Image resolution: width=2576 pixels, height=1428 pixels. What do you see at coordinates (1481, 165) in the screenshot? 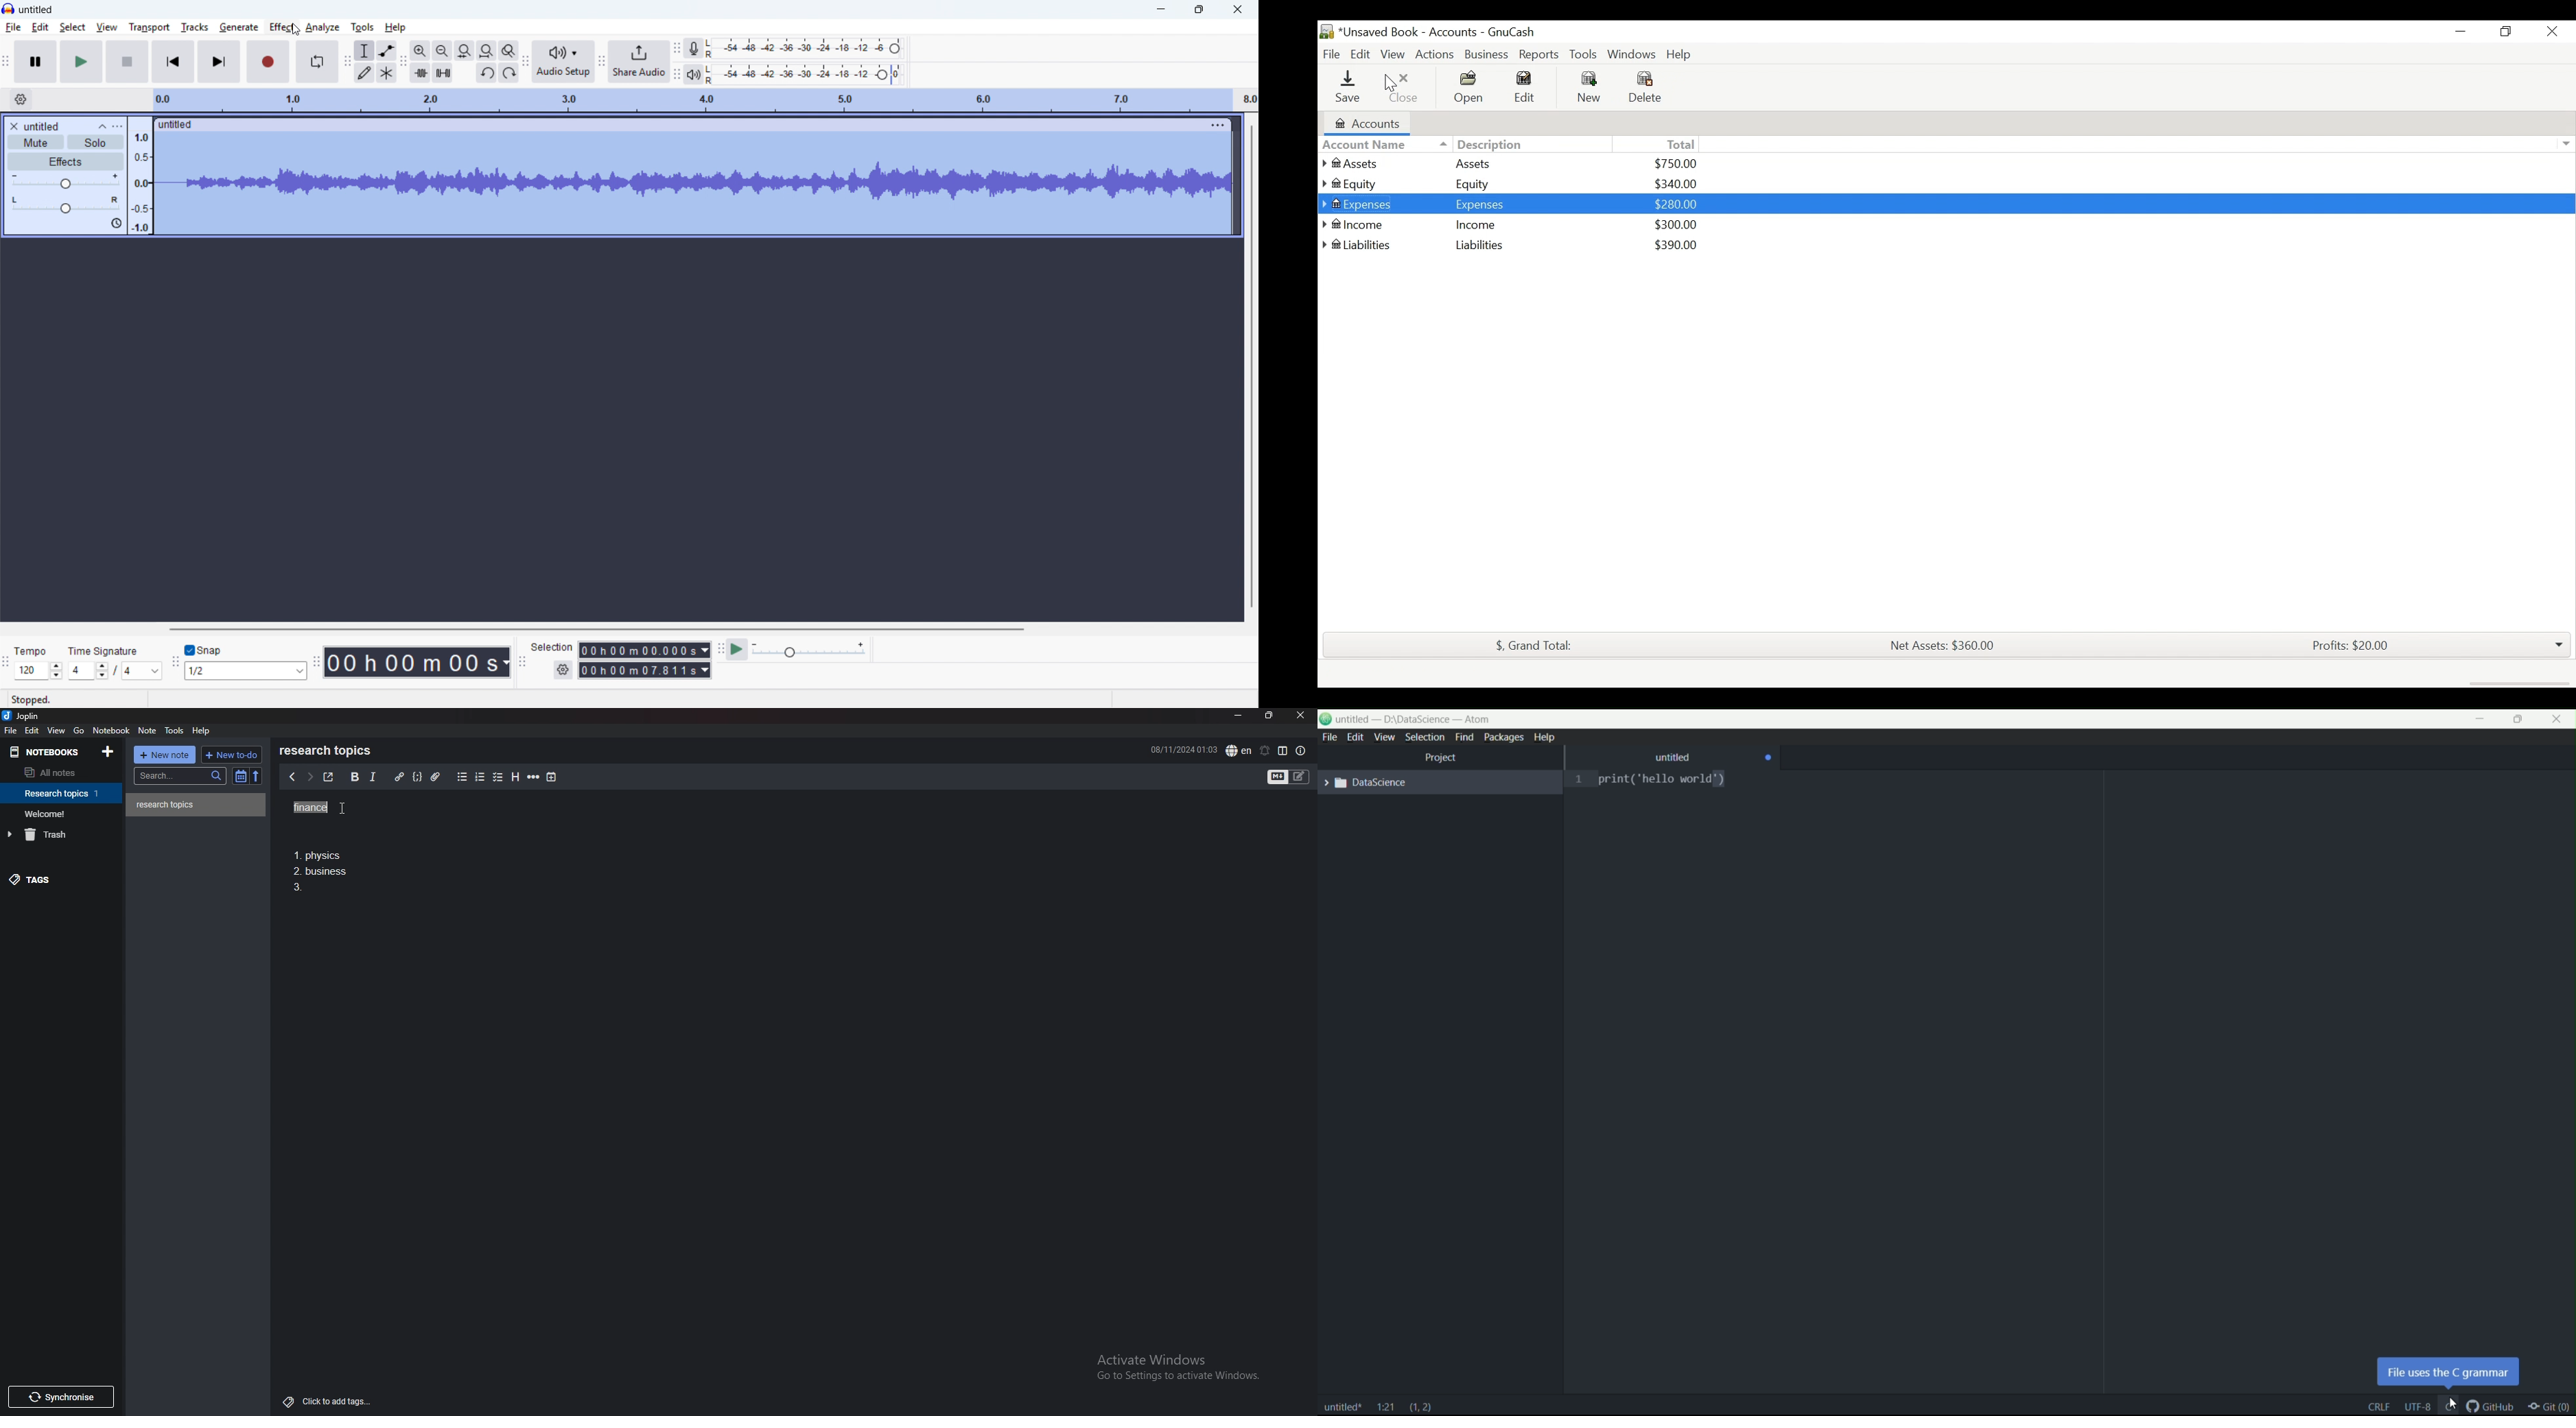
I see `Assets` at bounding box center [1481, 165].